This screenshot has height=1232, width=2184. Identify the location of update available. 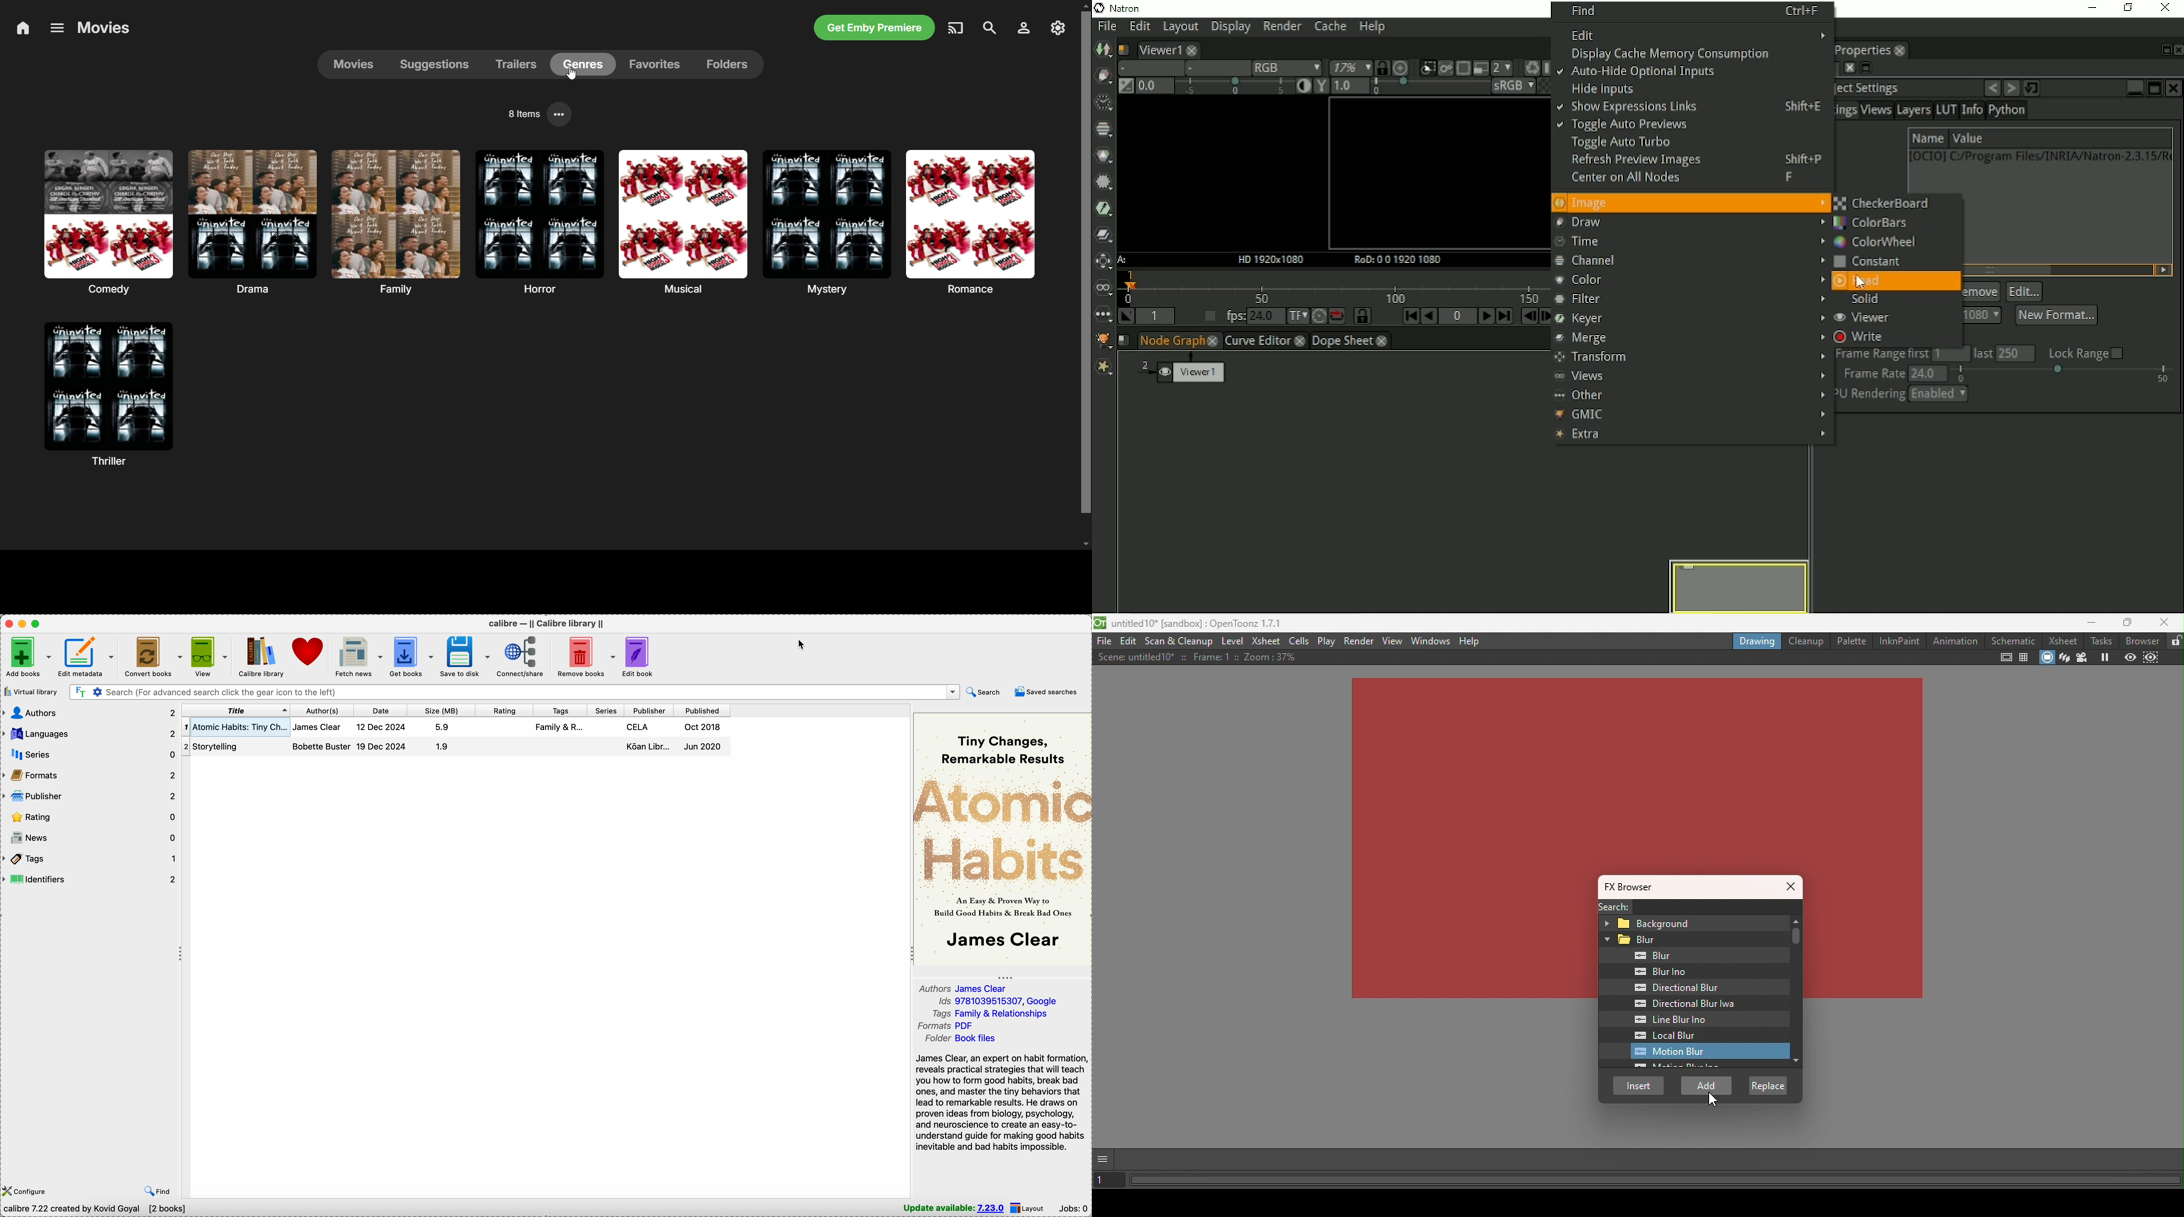
(954, 1208).